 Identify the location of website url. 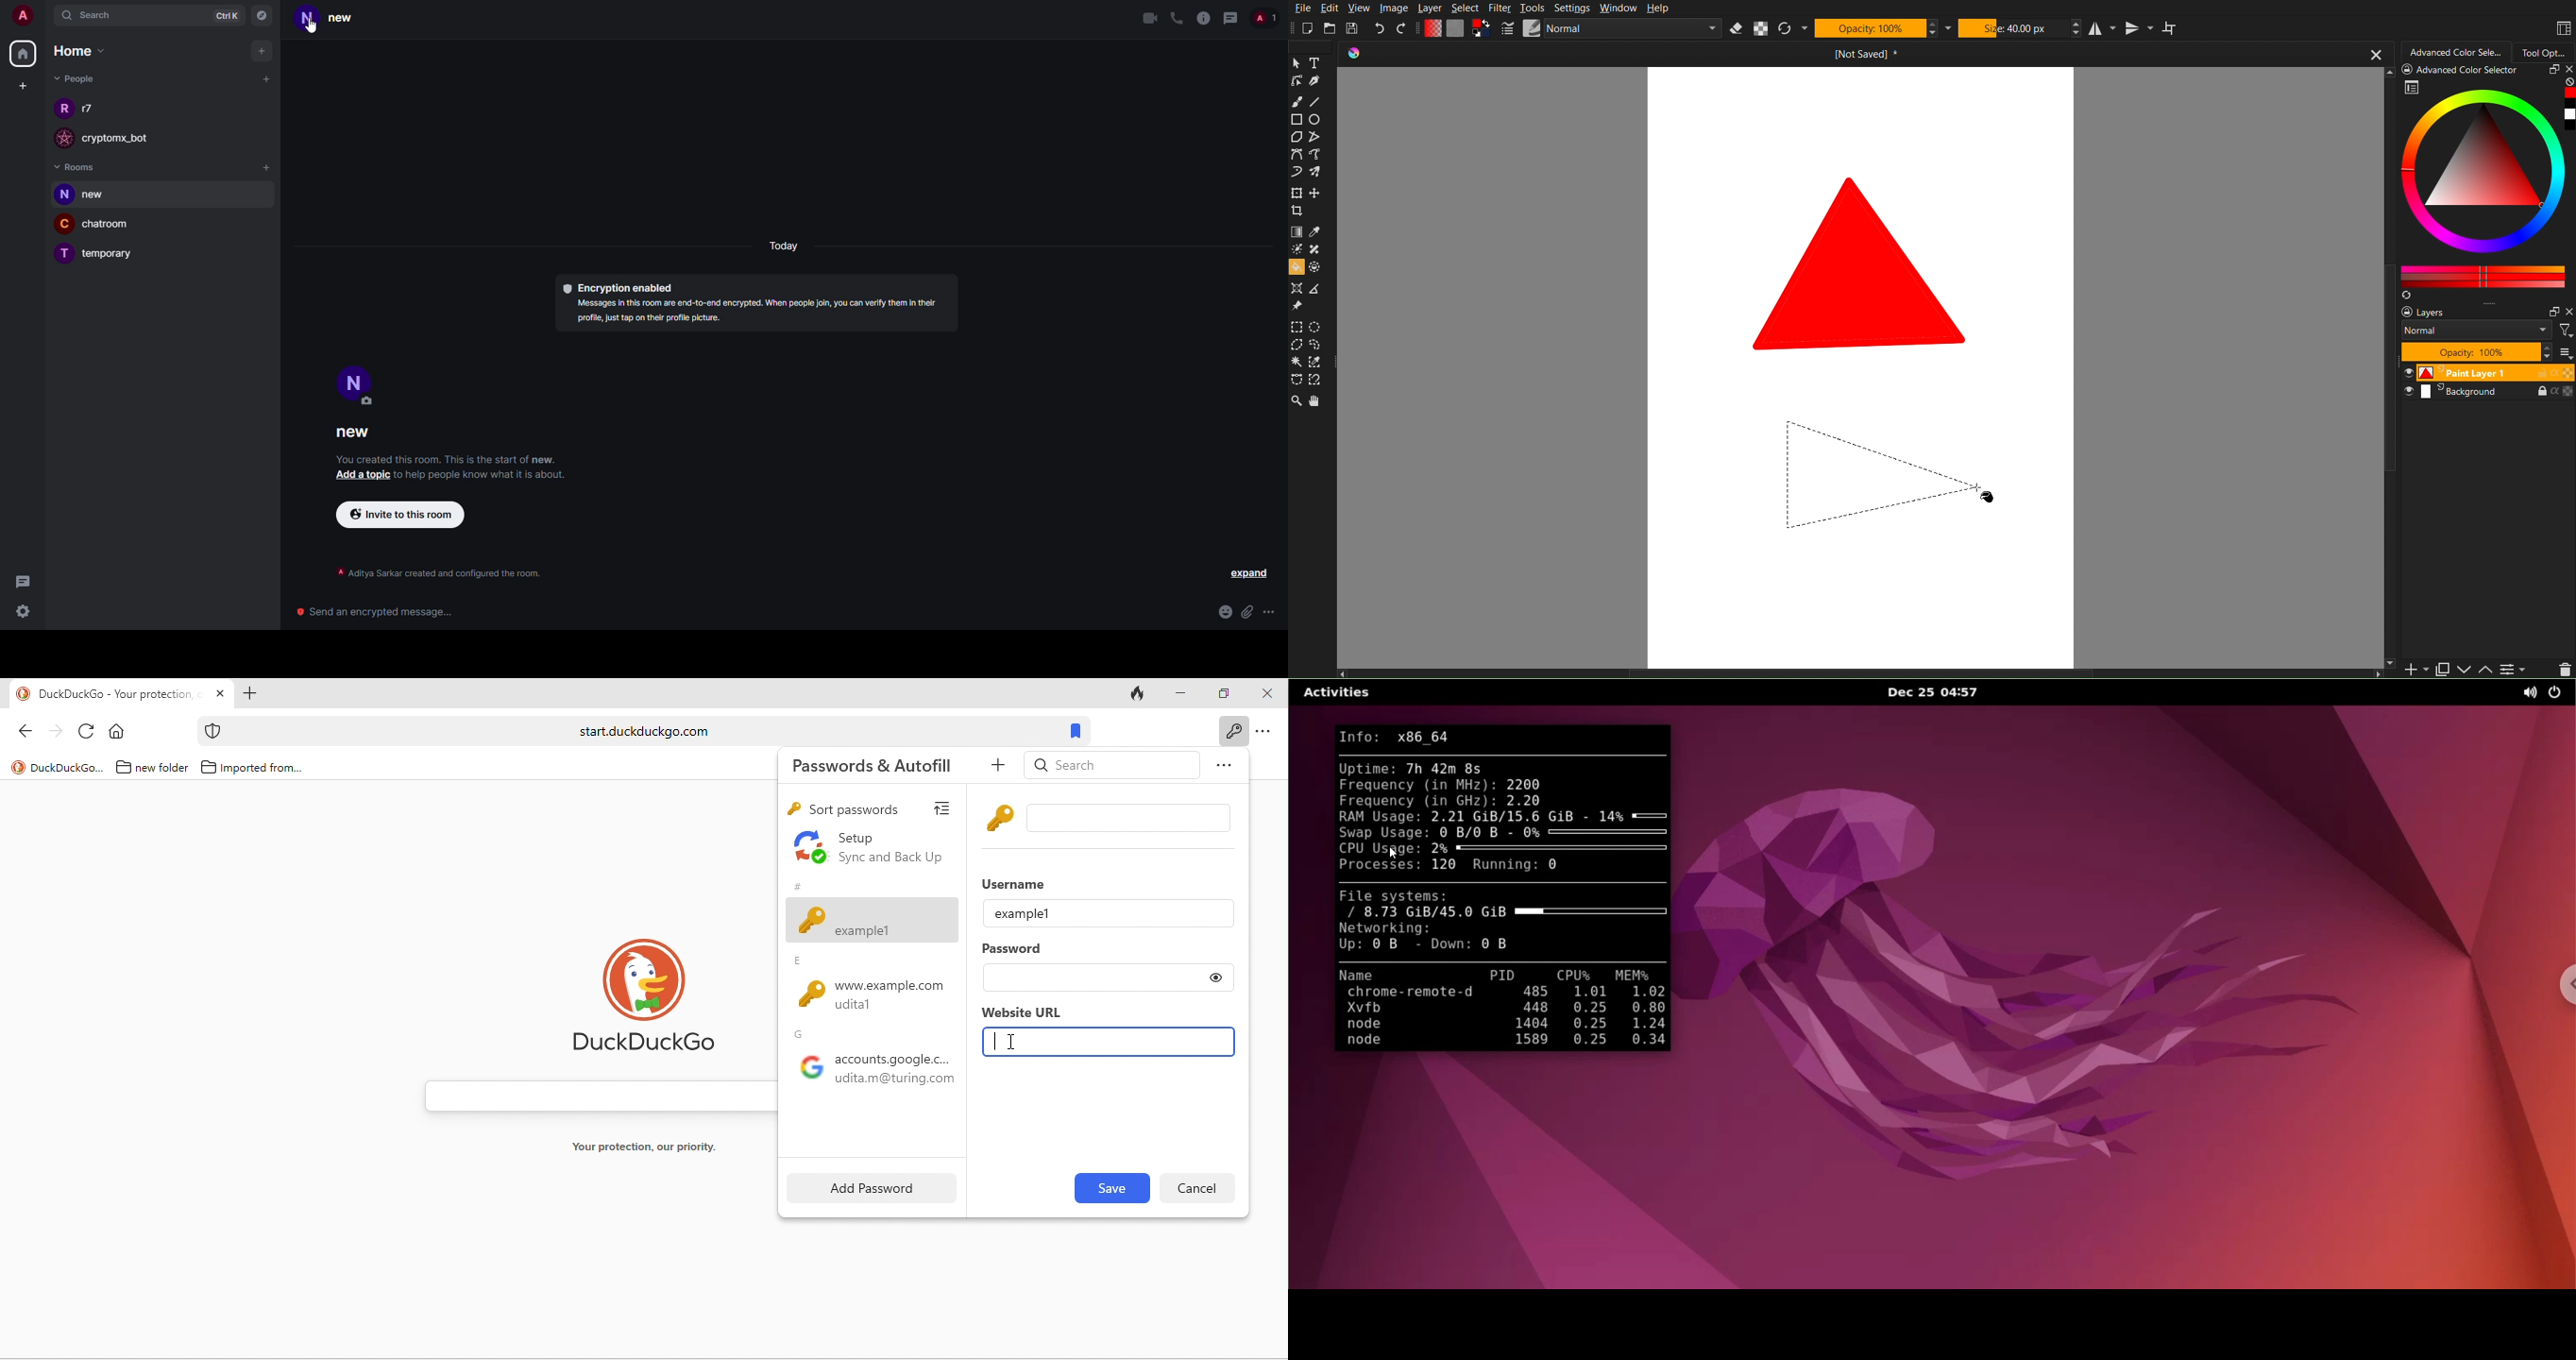
(1021, 1012).